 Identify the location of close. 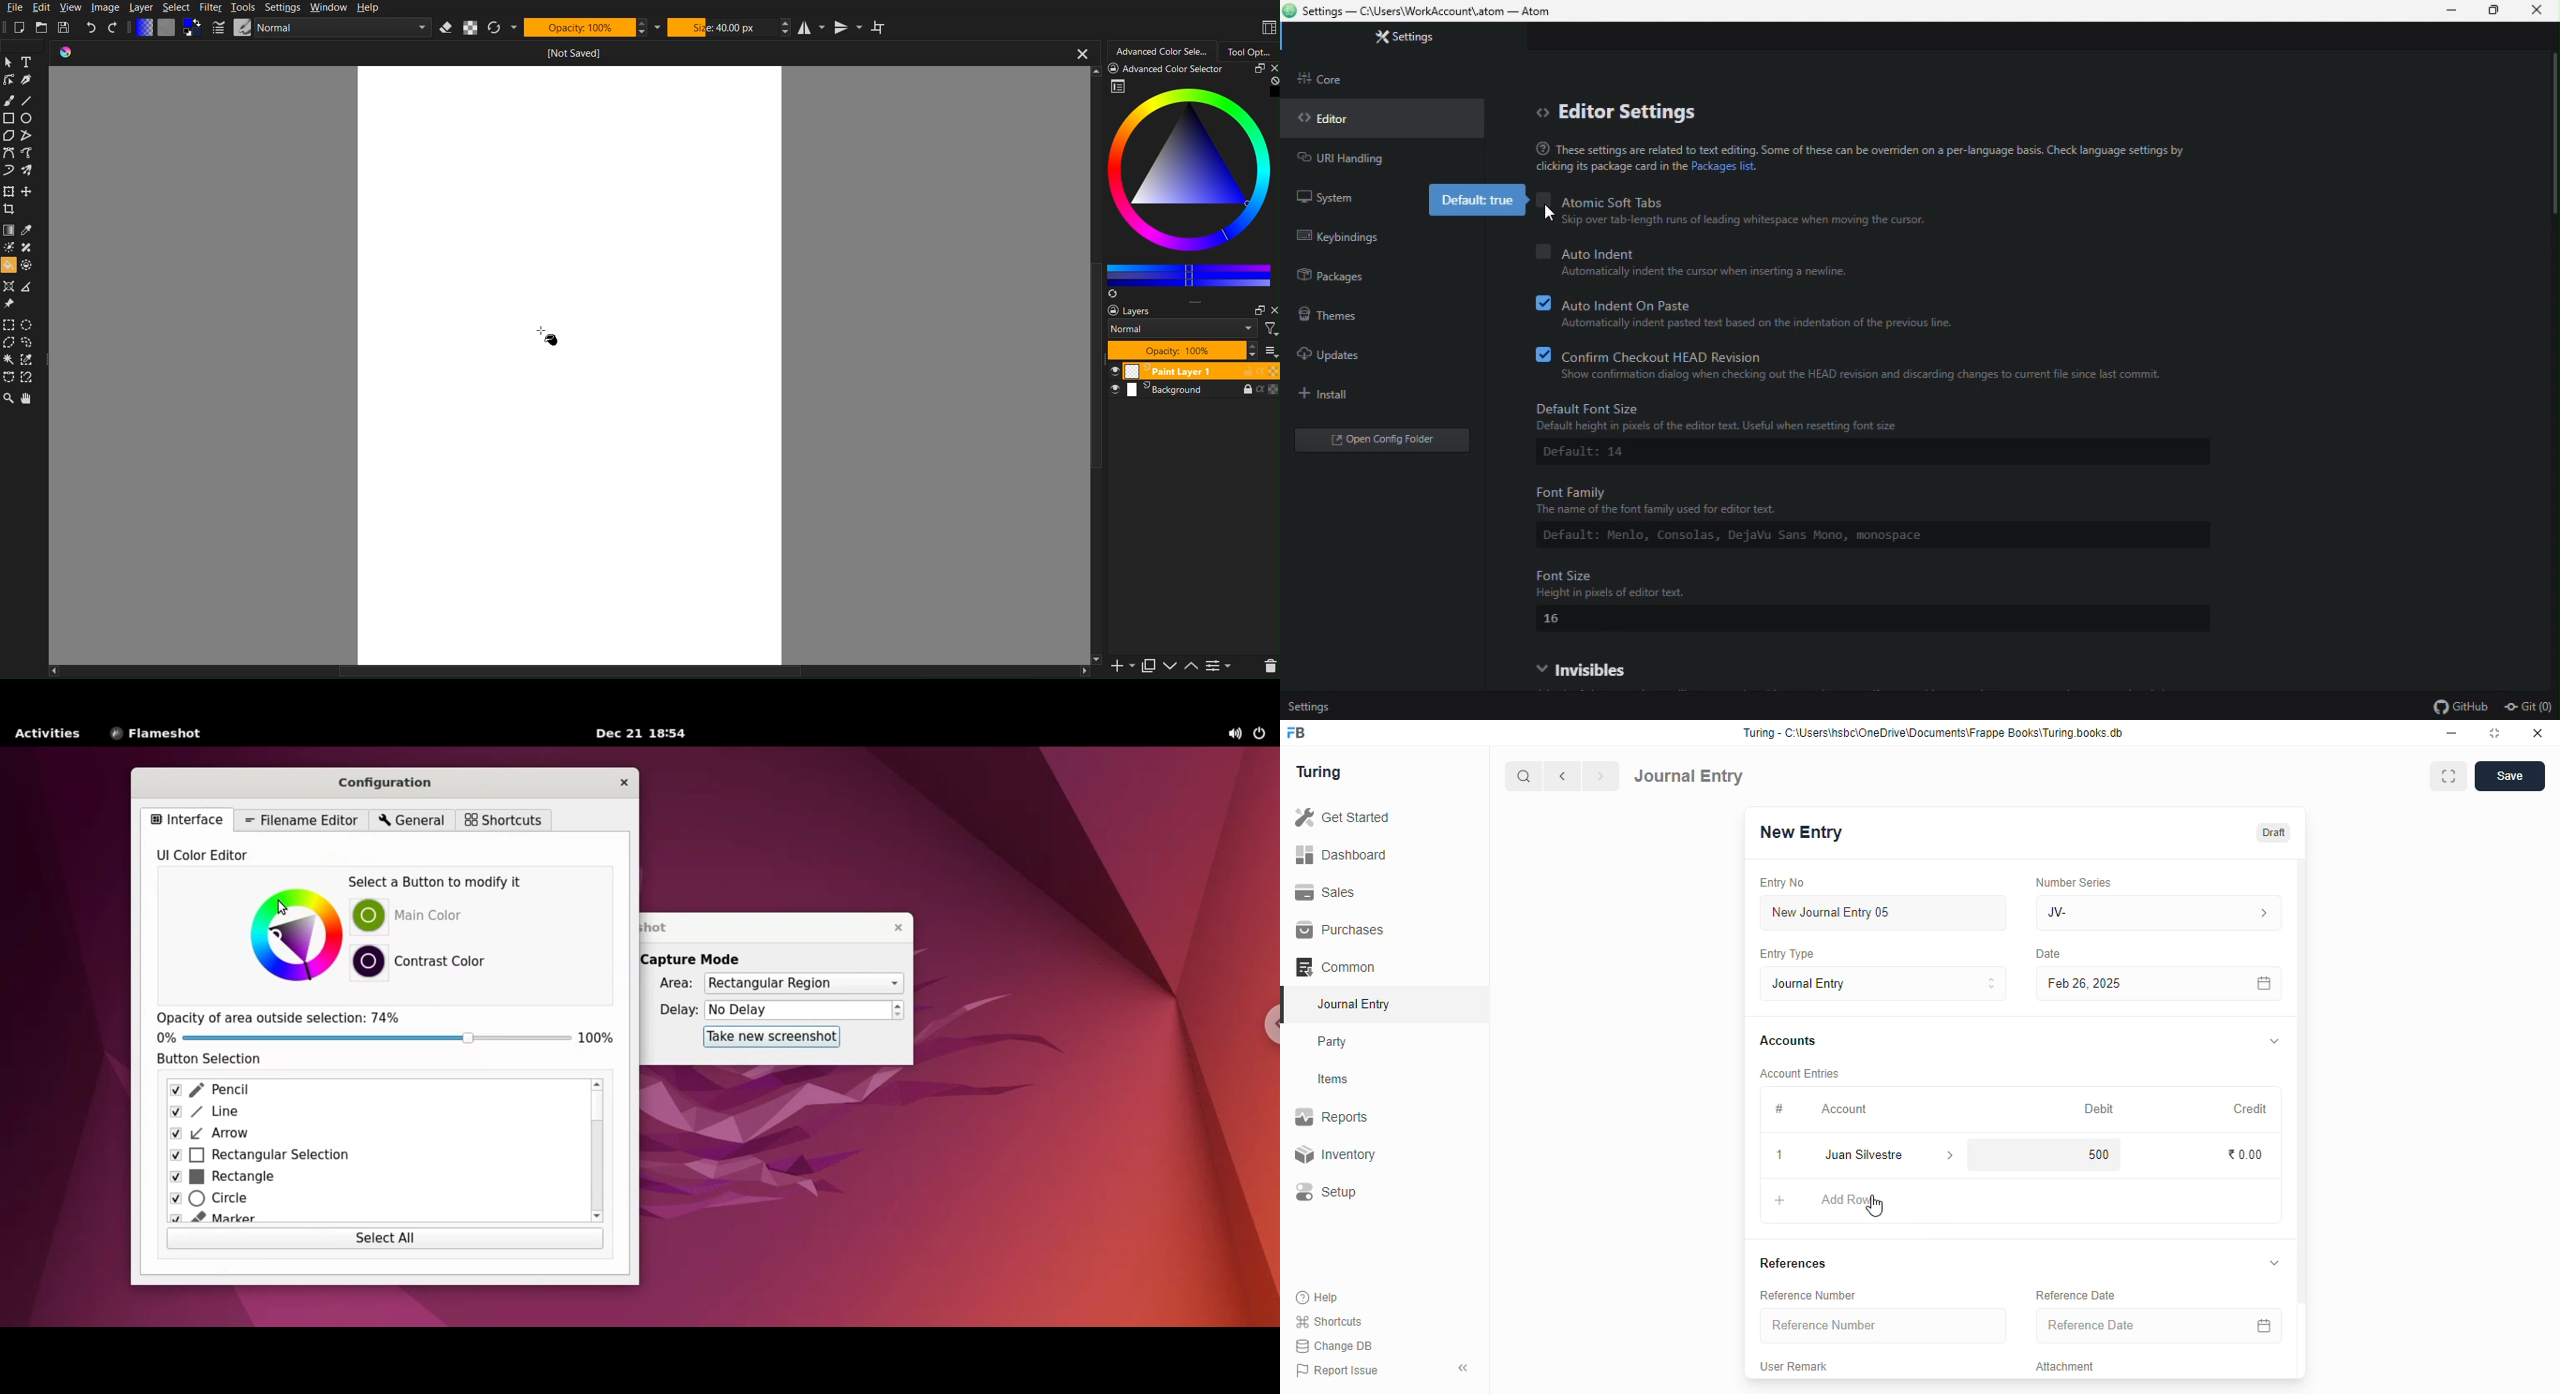
(2538, 13).